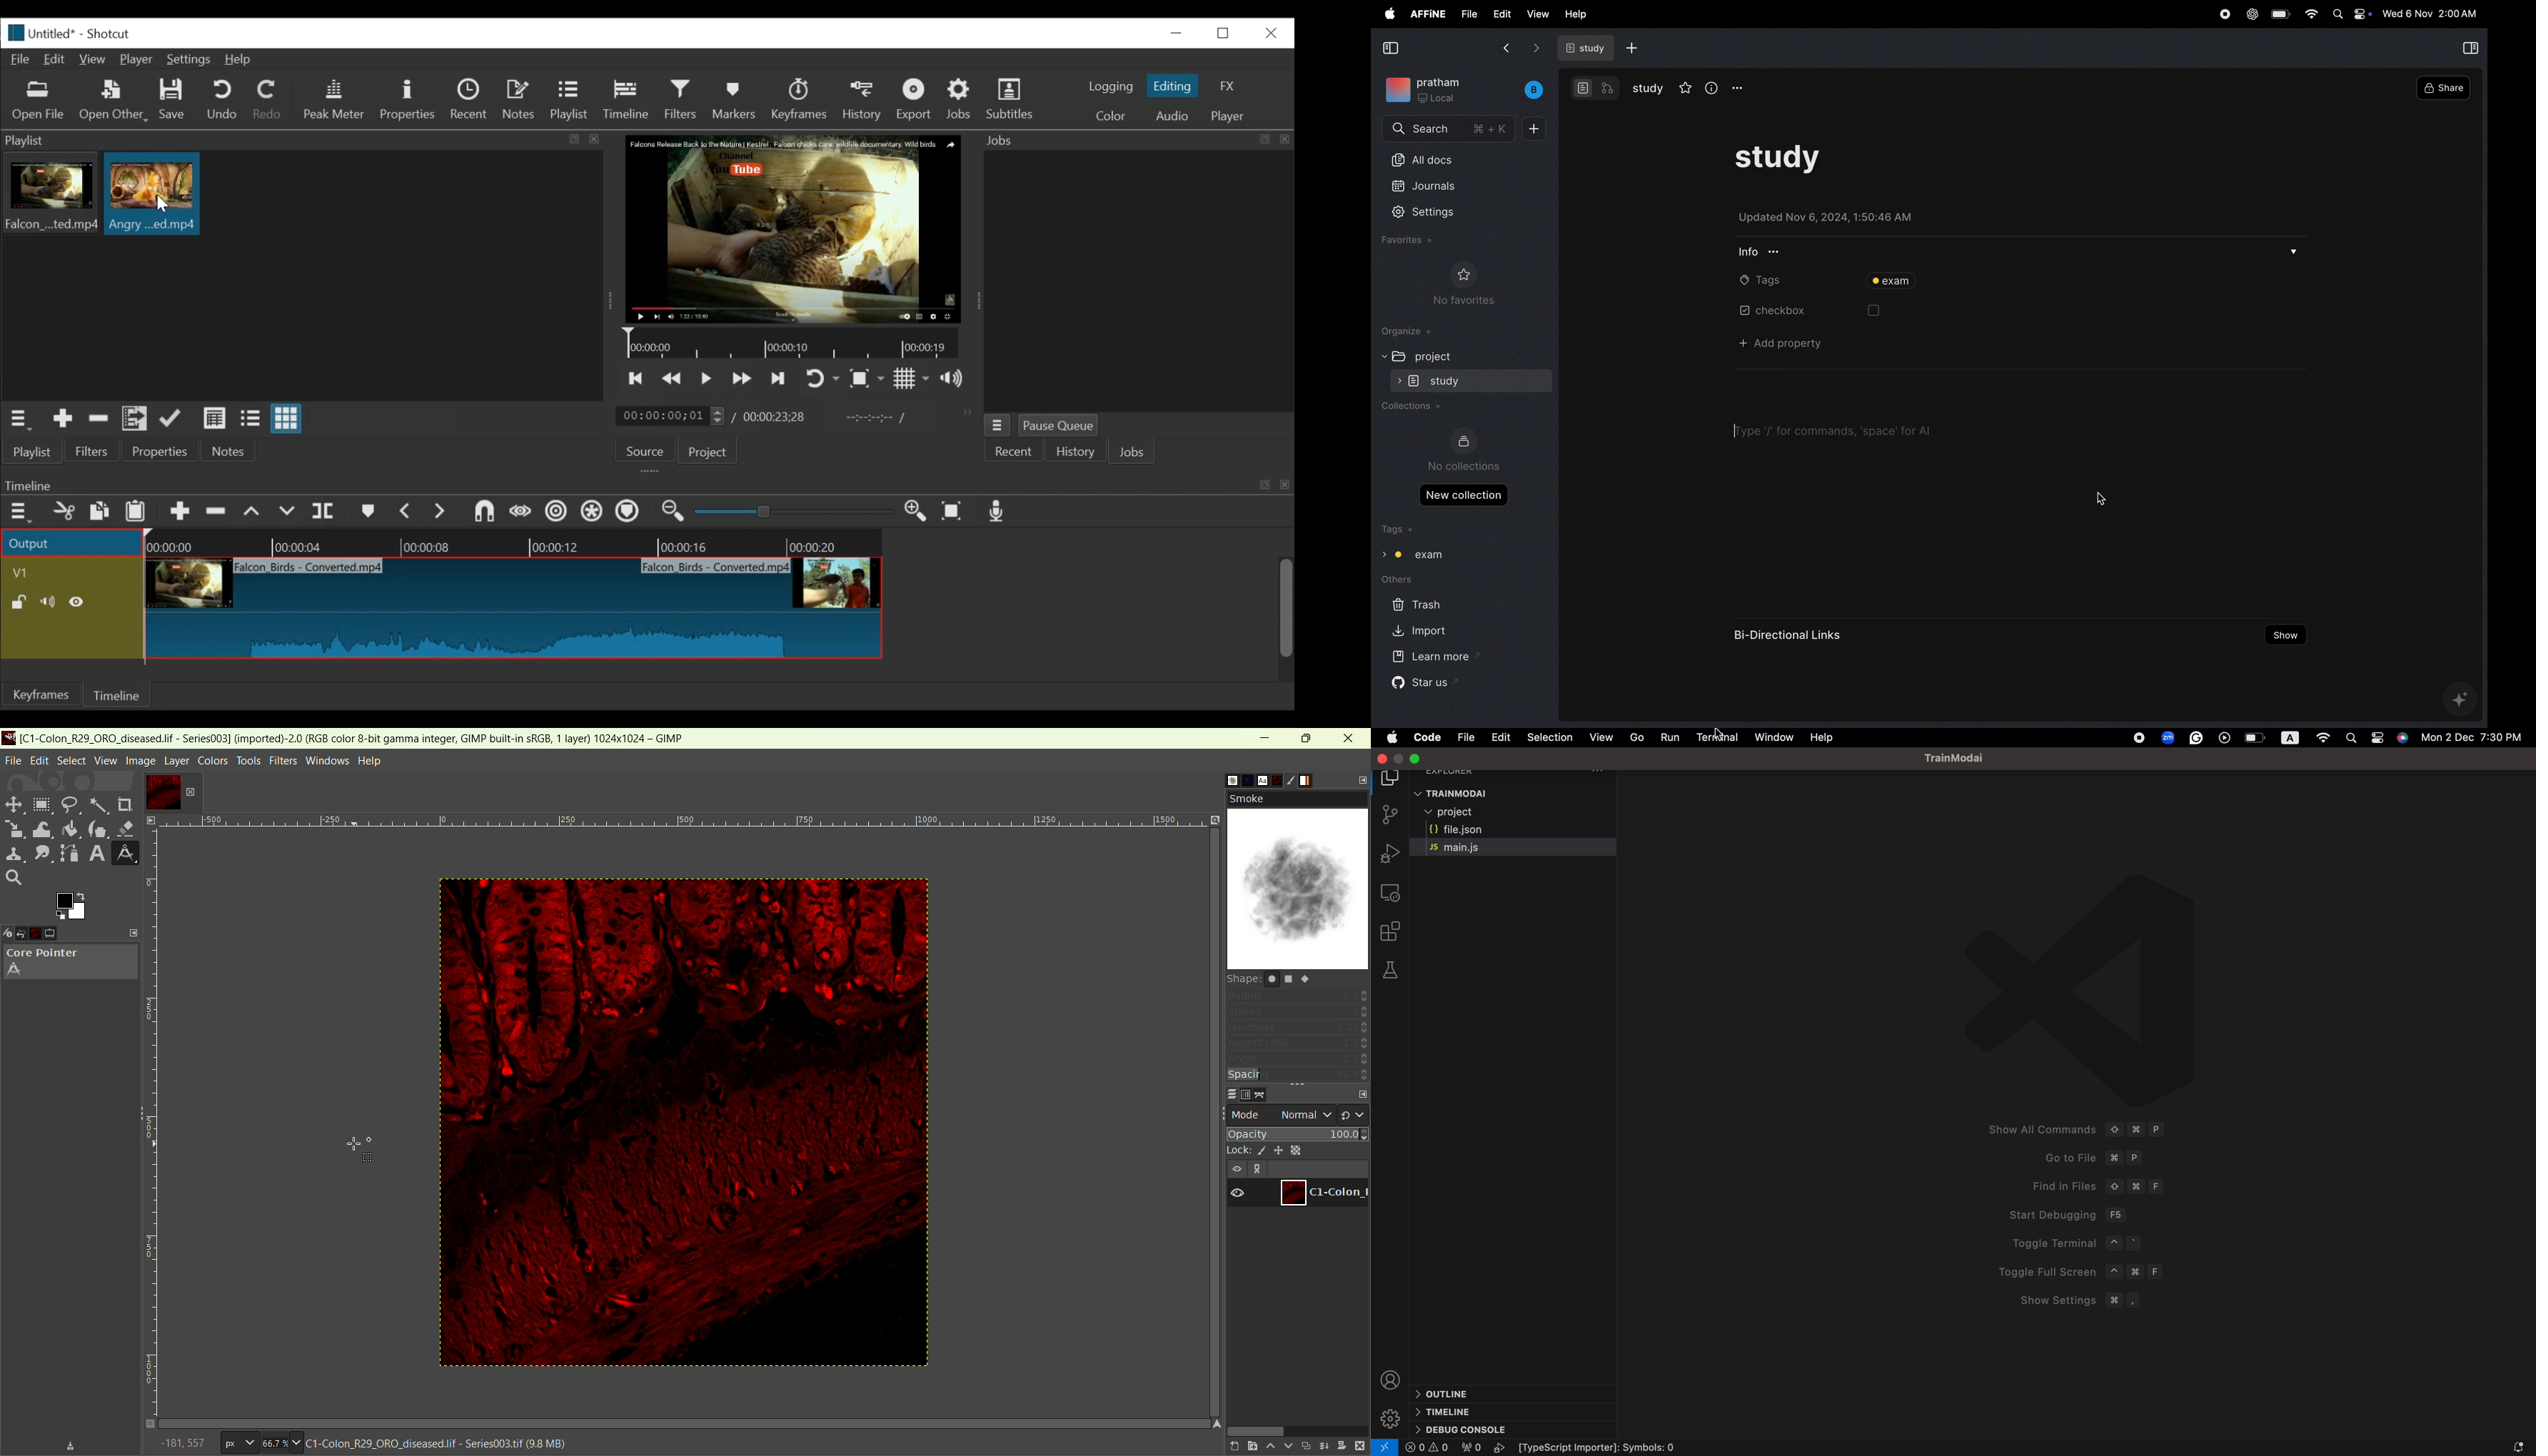  Describe the element at coordinates (556, 513) in the screenshot. I see `Ripple ` at that location.